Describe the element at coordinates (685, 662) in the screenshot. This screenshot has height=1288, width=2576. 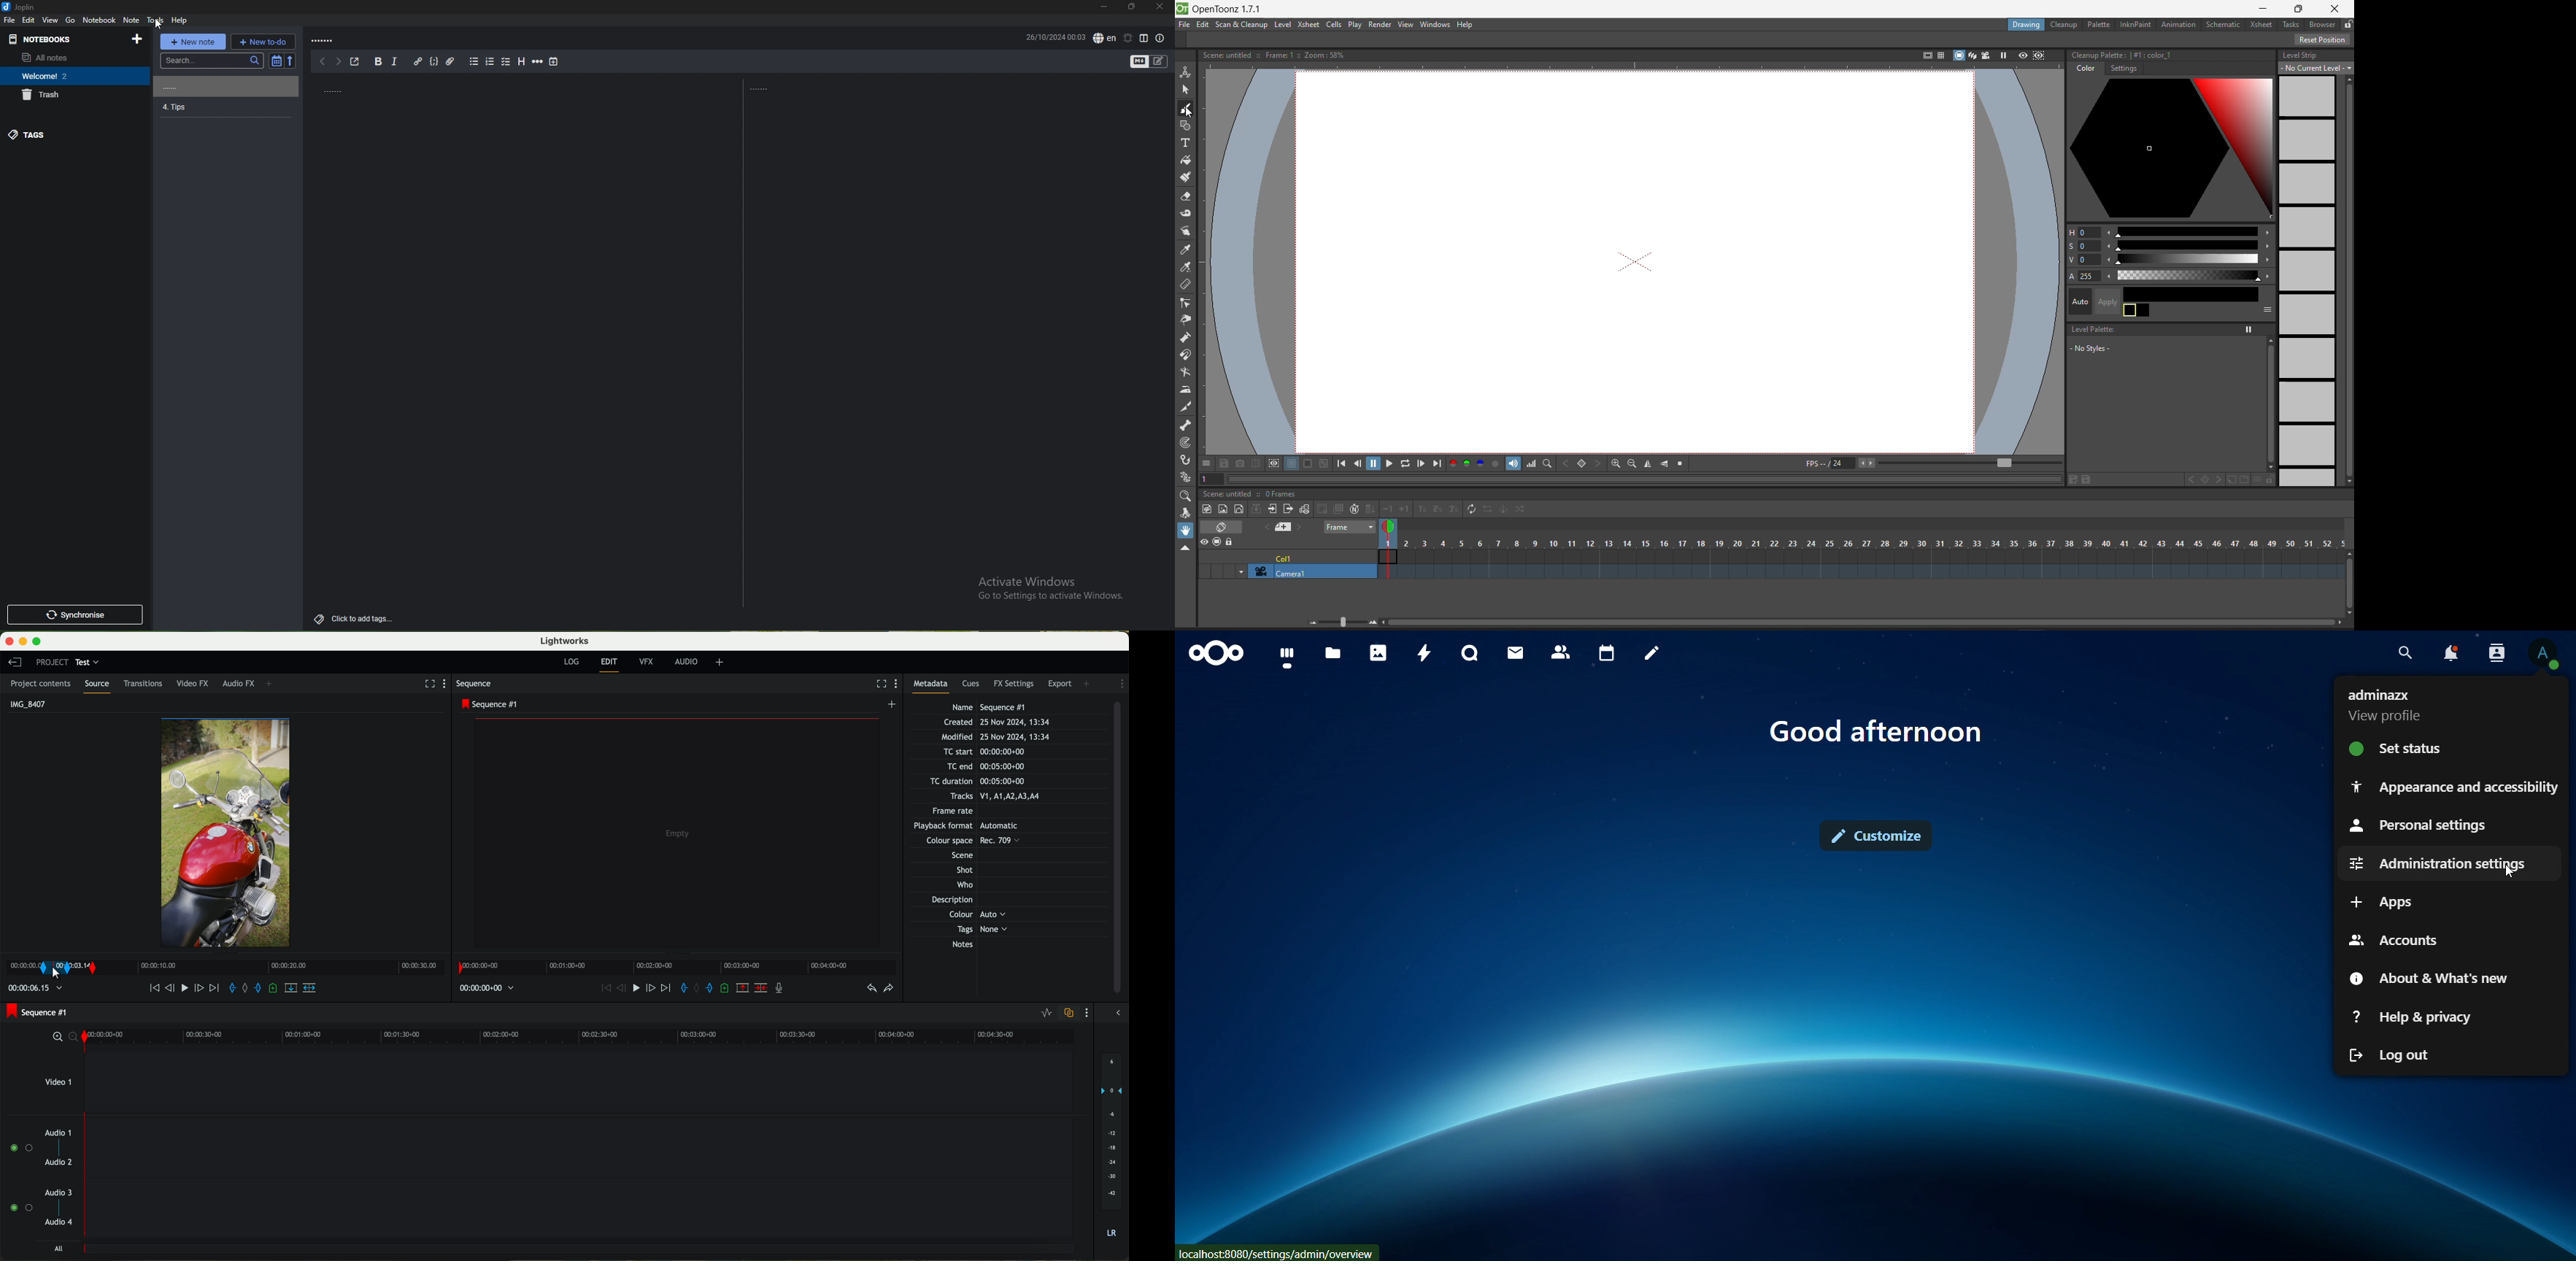
I see `AUDIO` at that location.